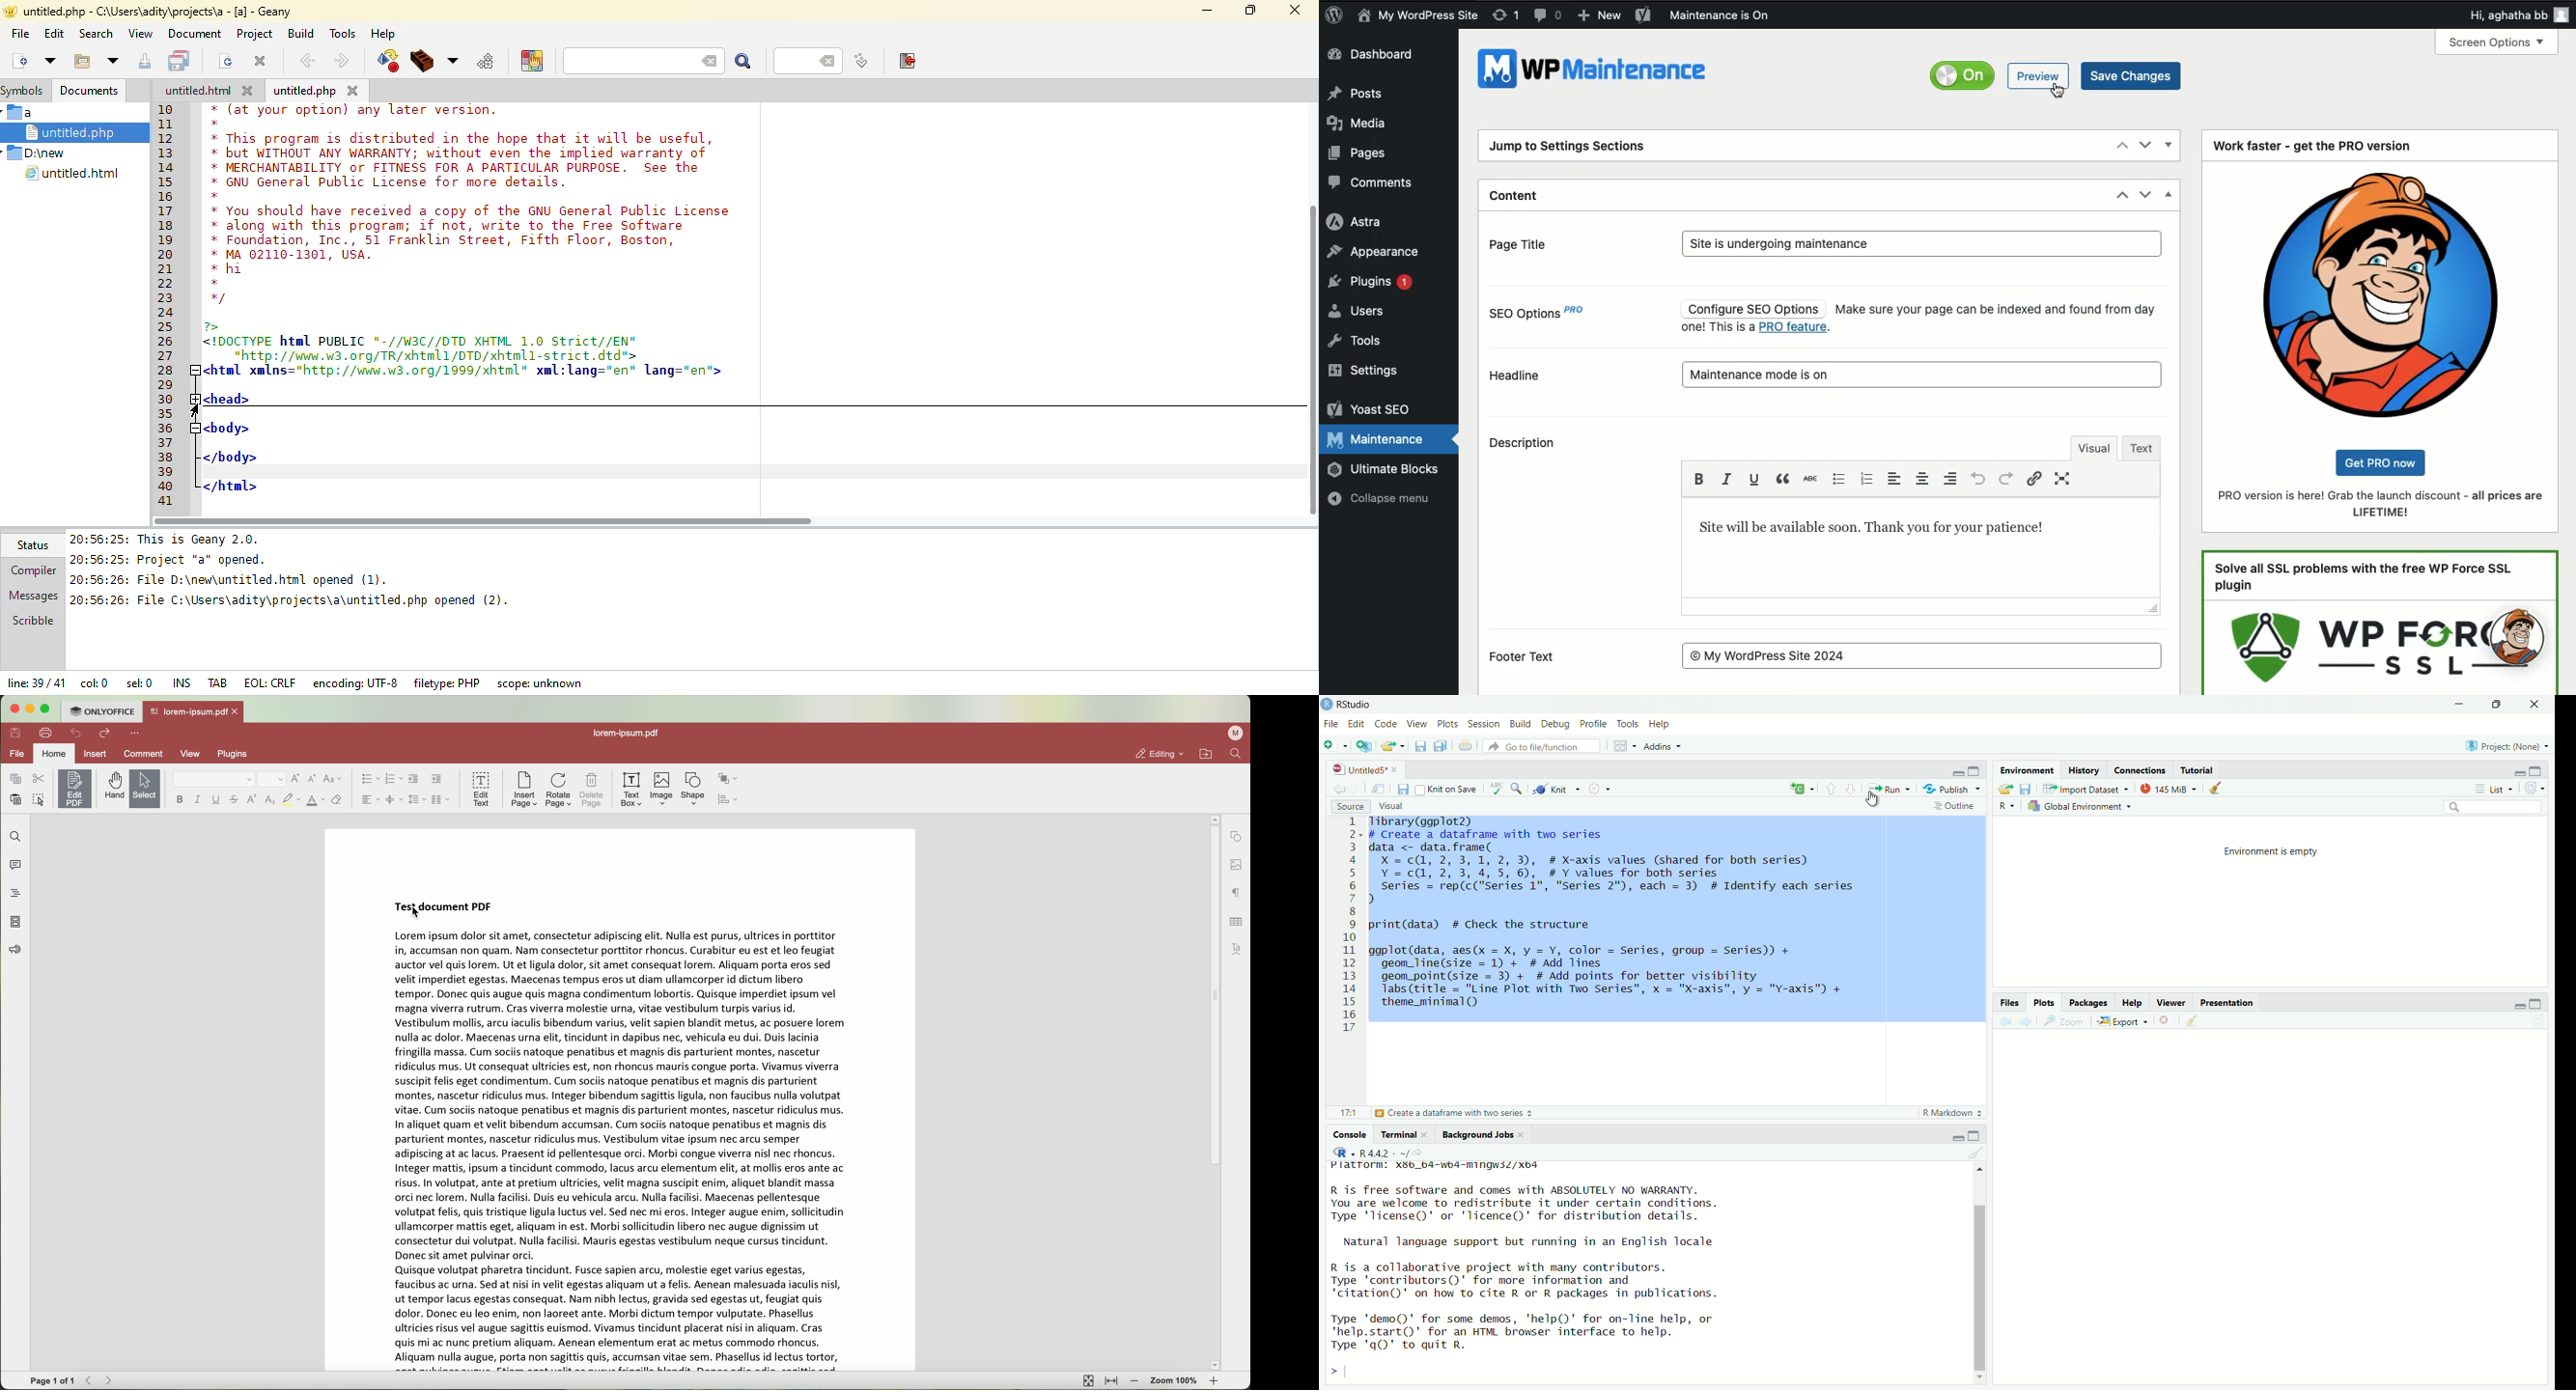 The height and width of the screenshot is (1400, 2576). I want to click on Find/Replace, so click(1517, 790).